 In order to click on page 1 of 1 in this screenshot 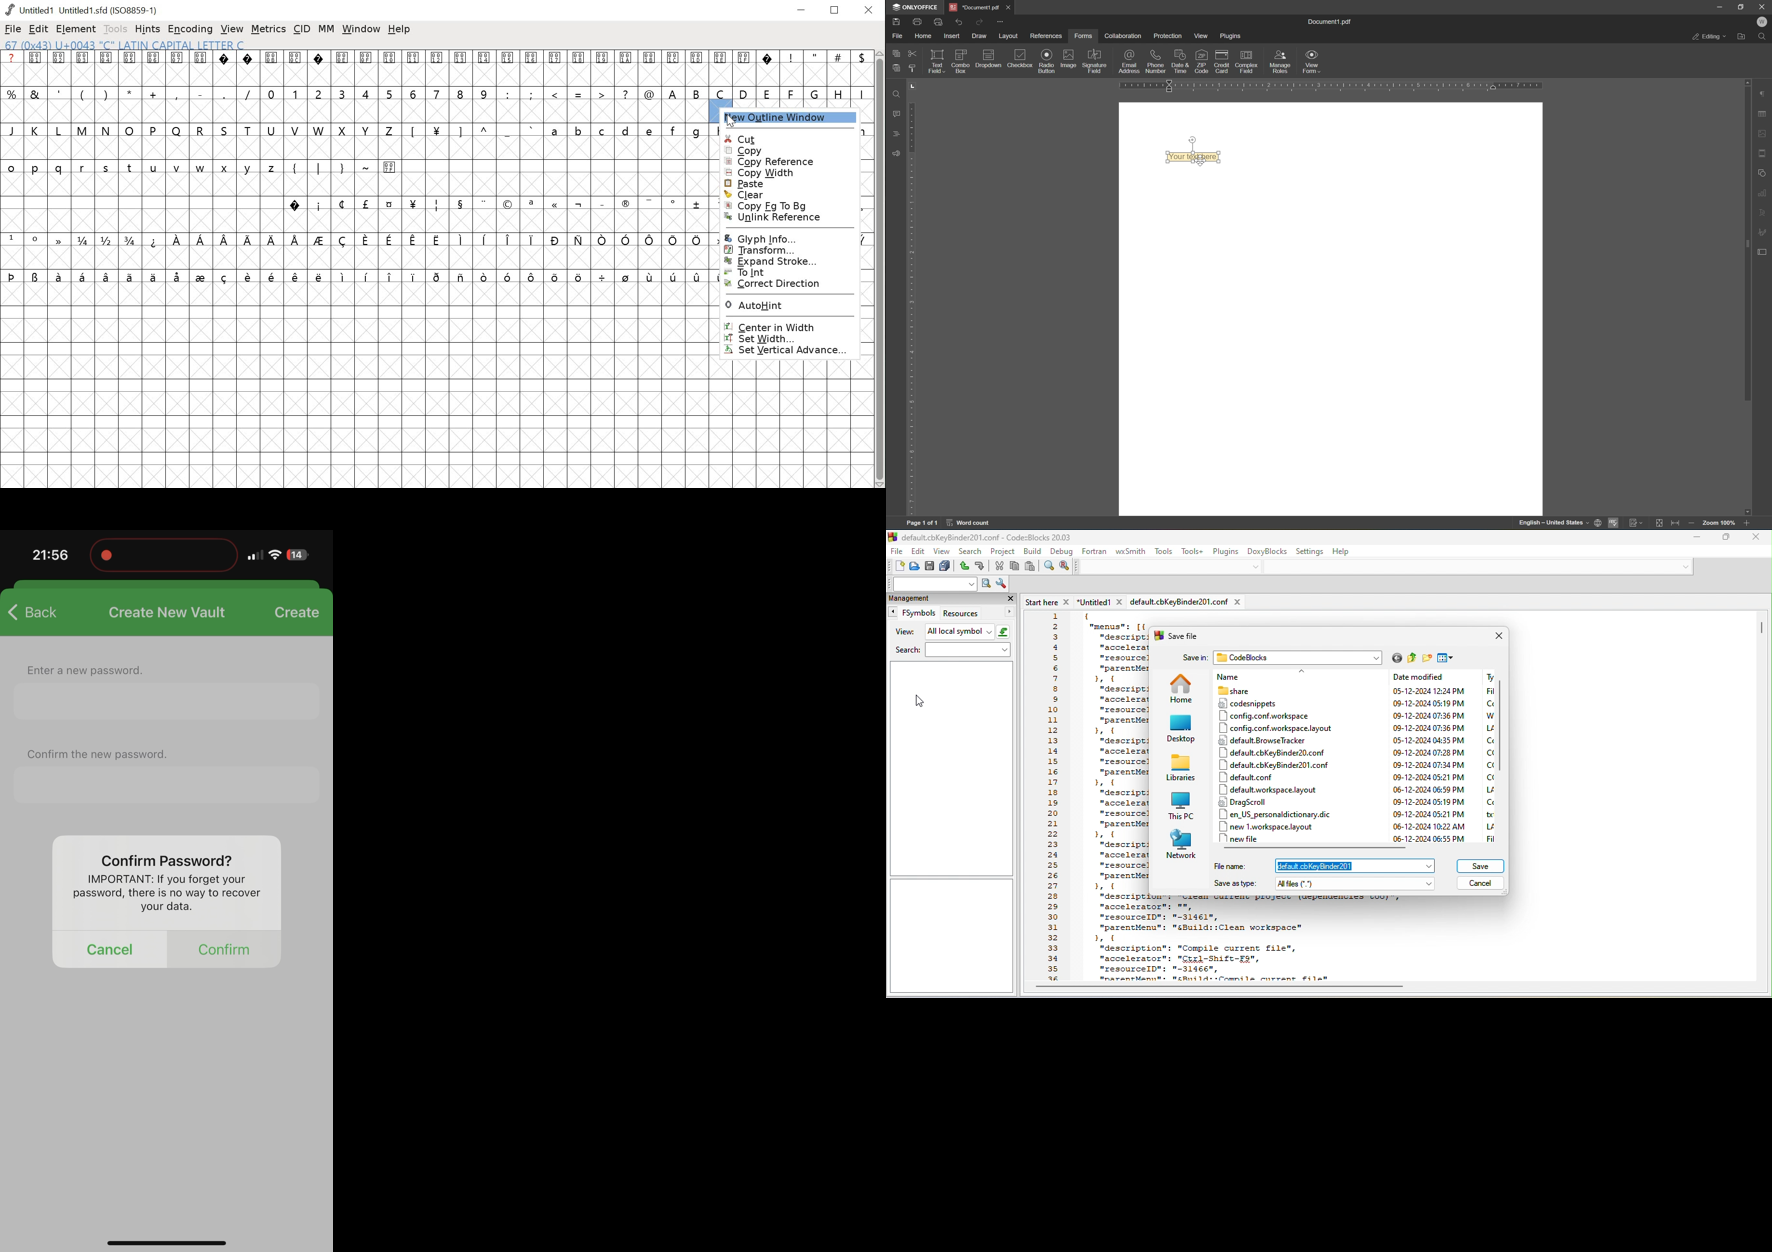, I will do `click(922, 524)`.